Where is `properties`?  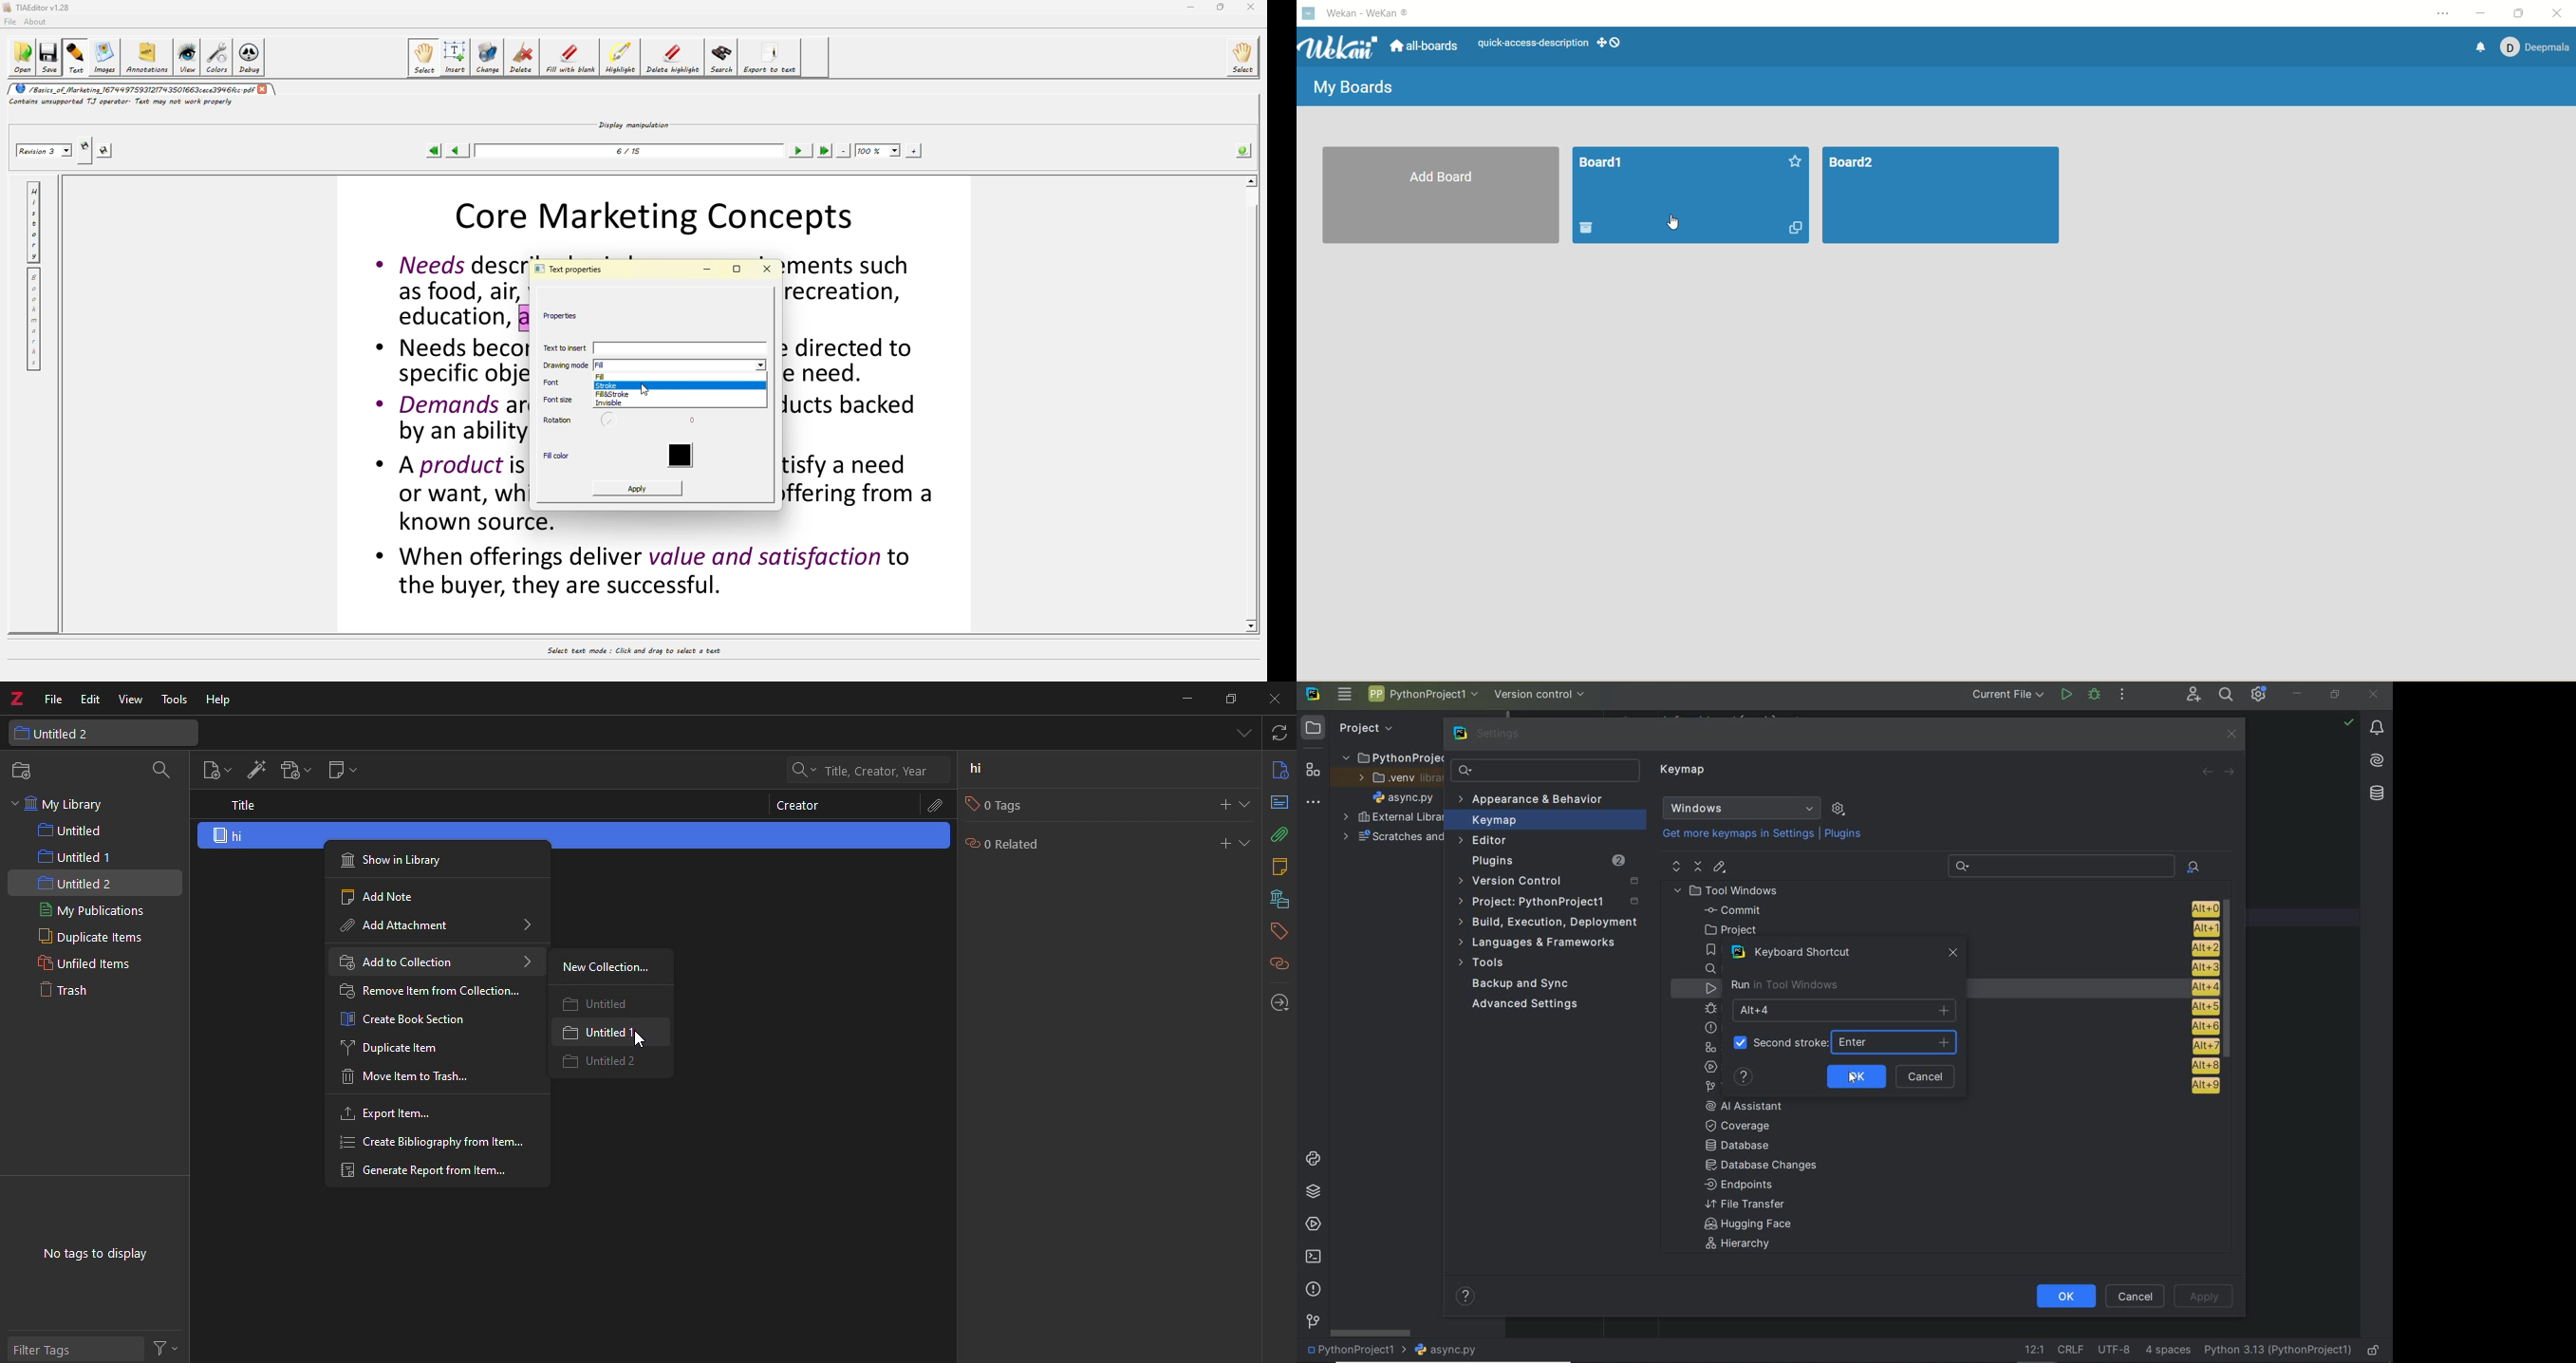
properties is located at coordinates (567, 316).